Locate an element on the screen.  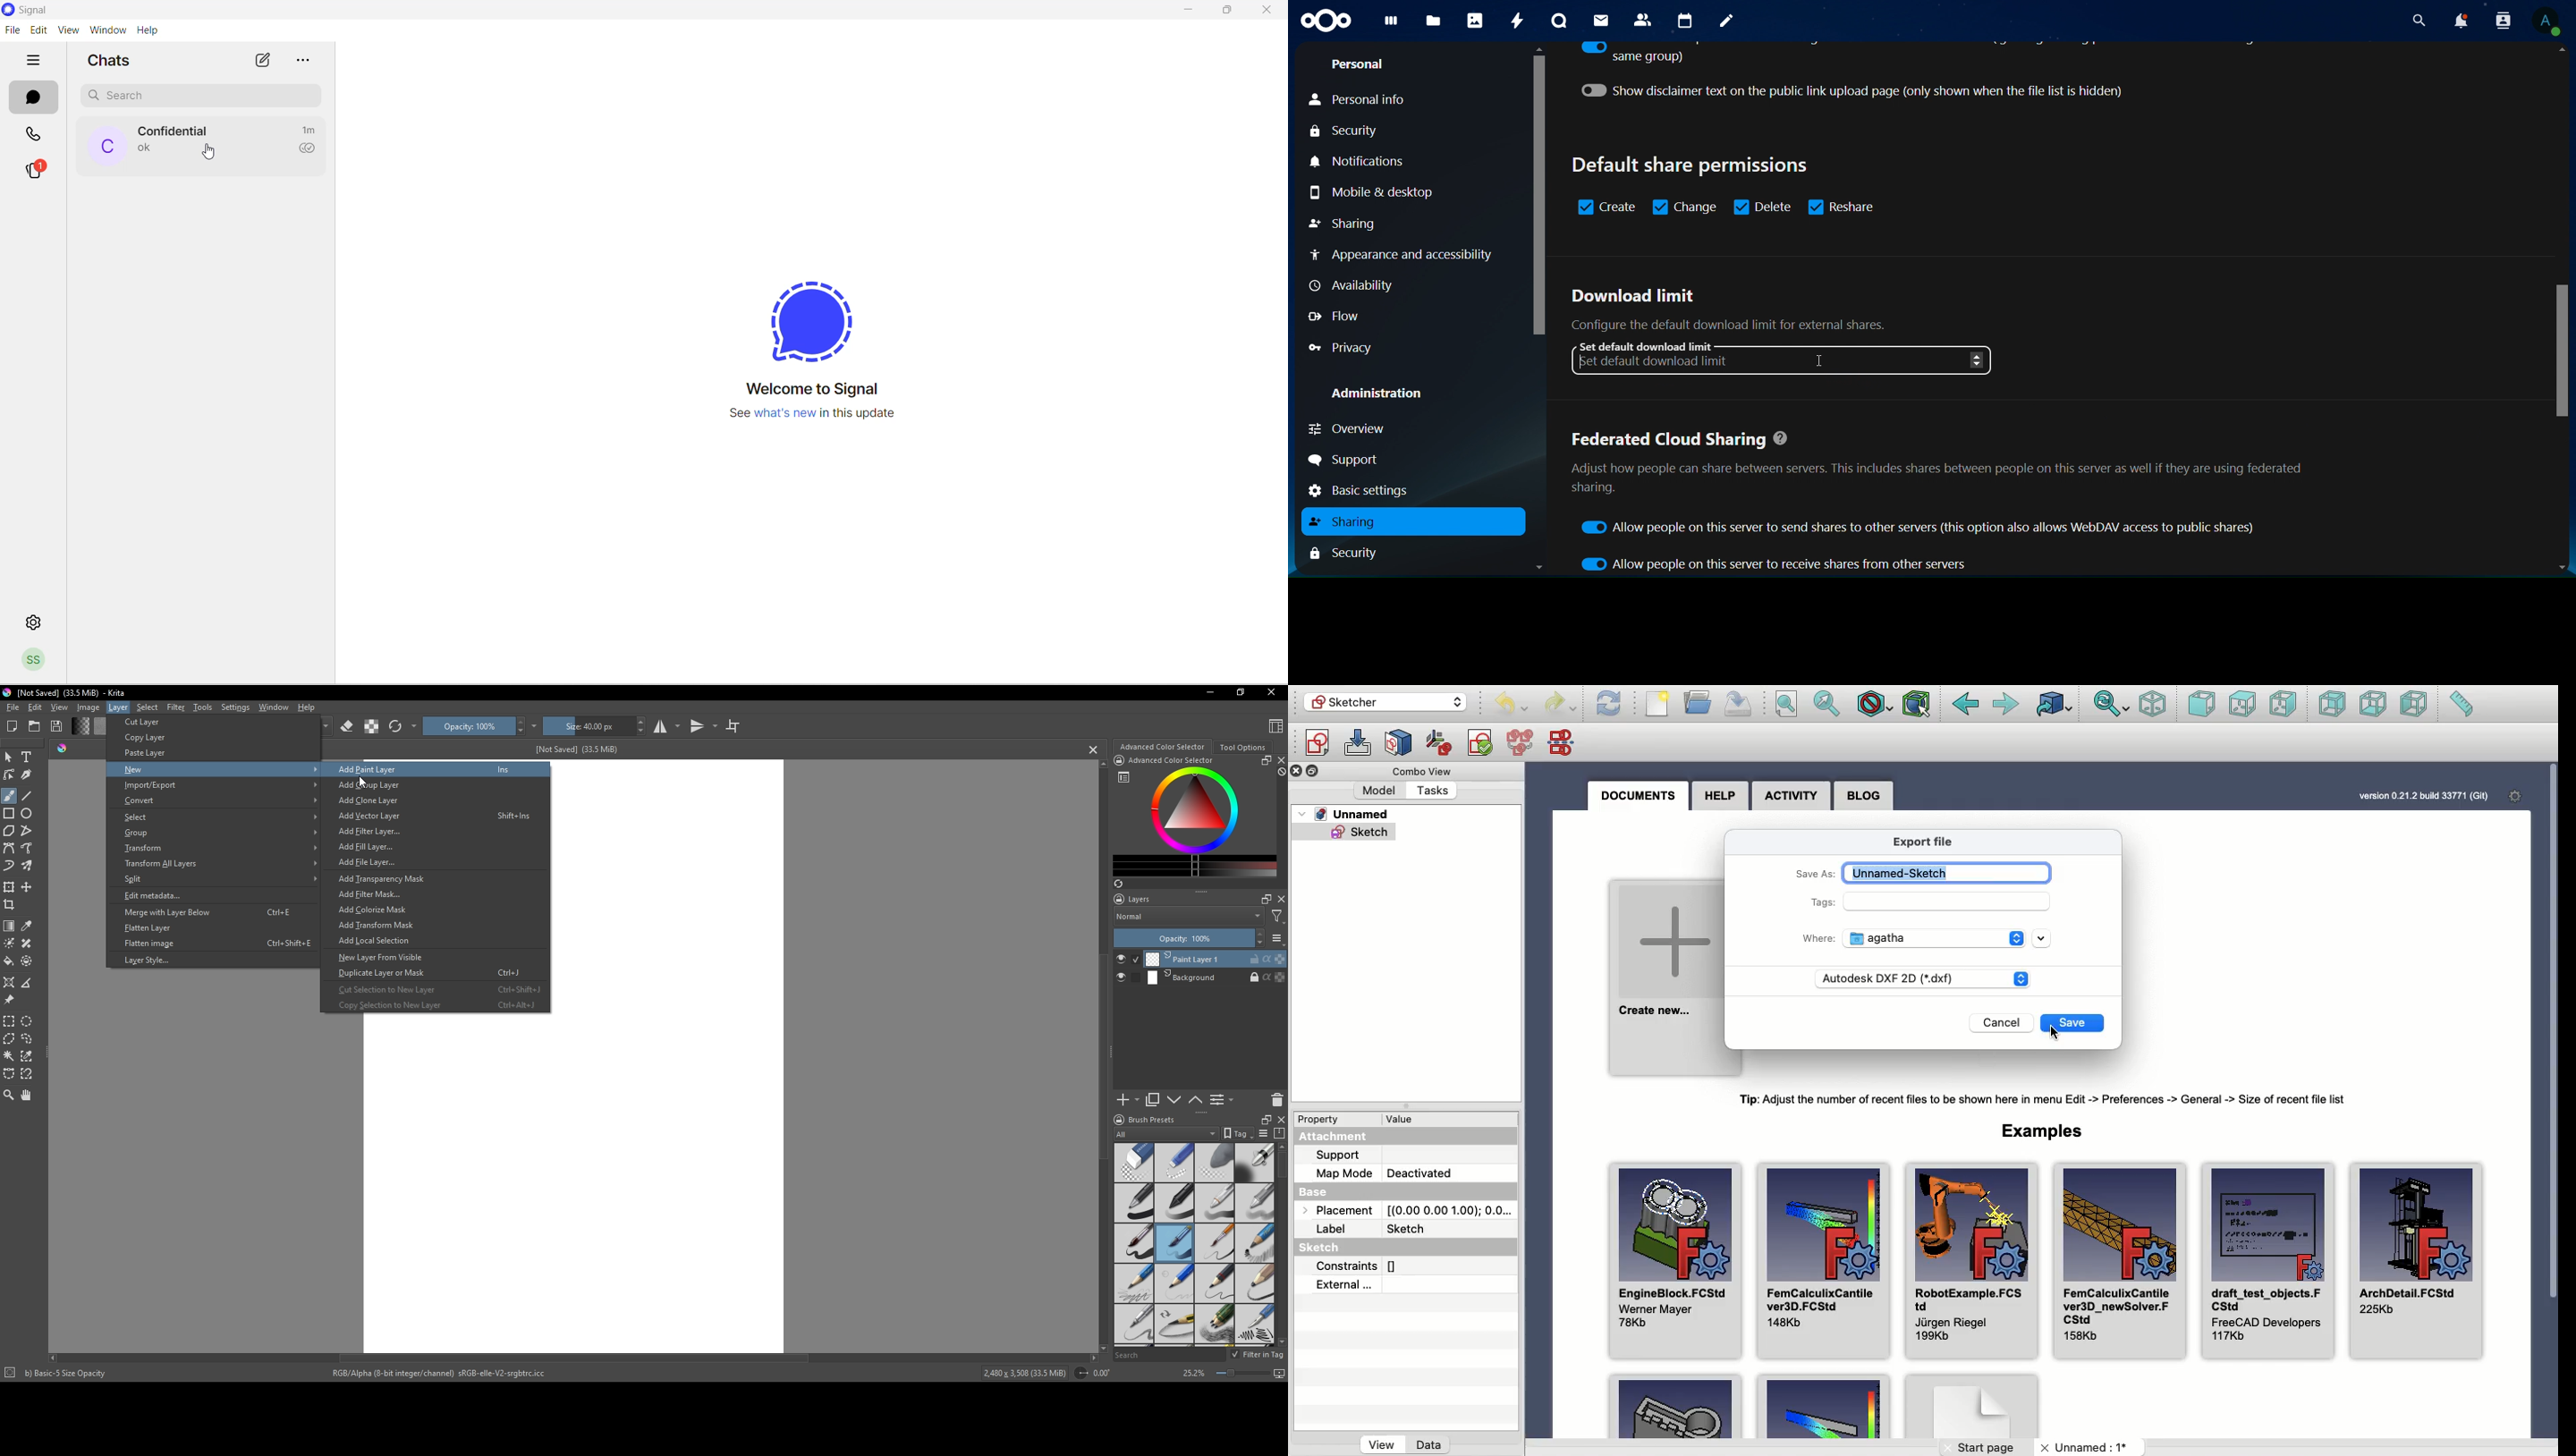
Create new is located at coordinates (1666, 977).